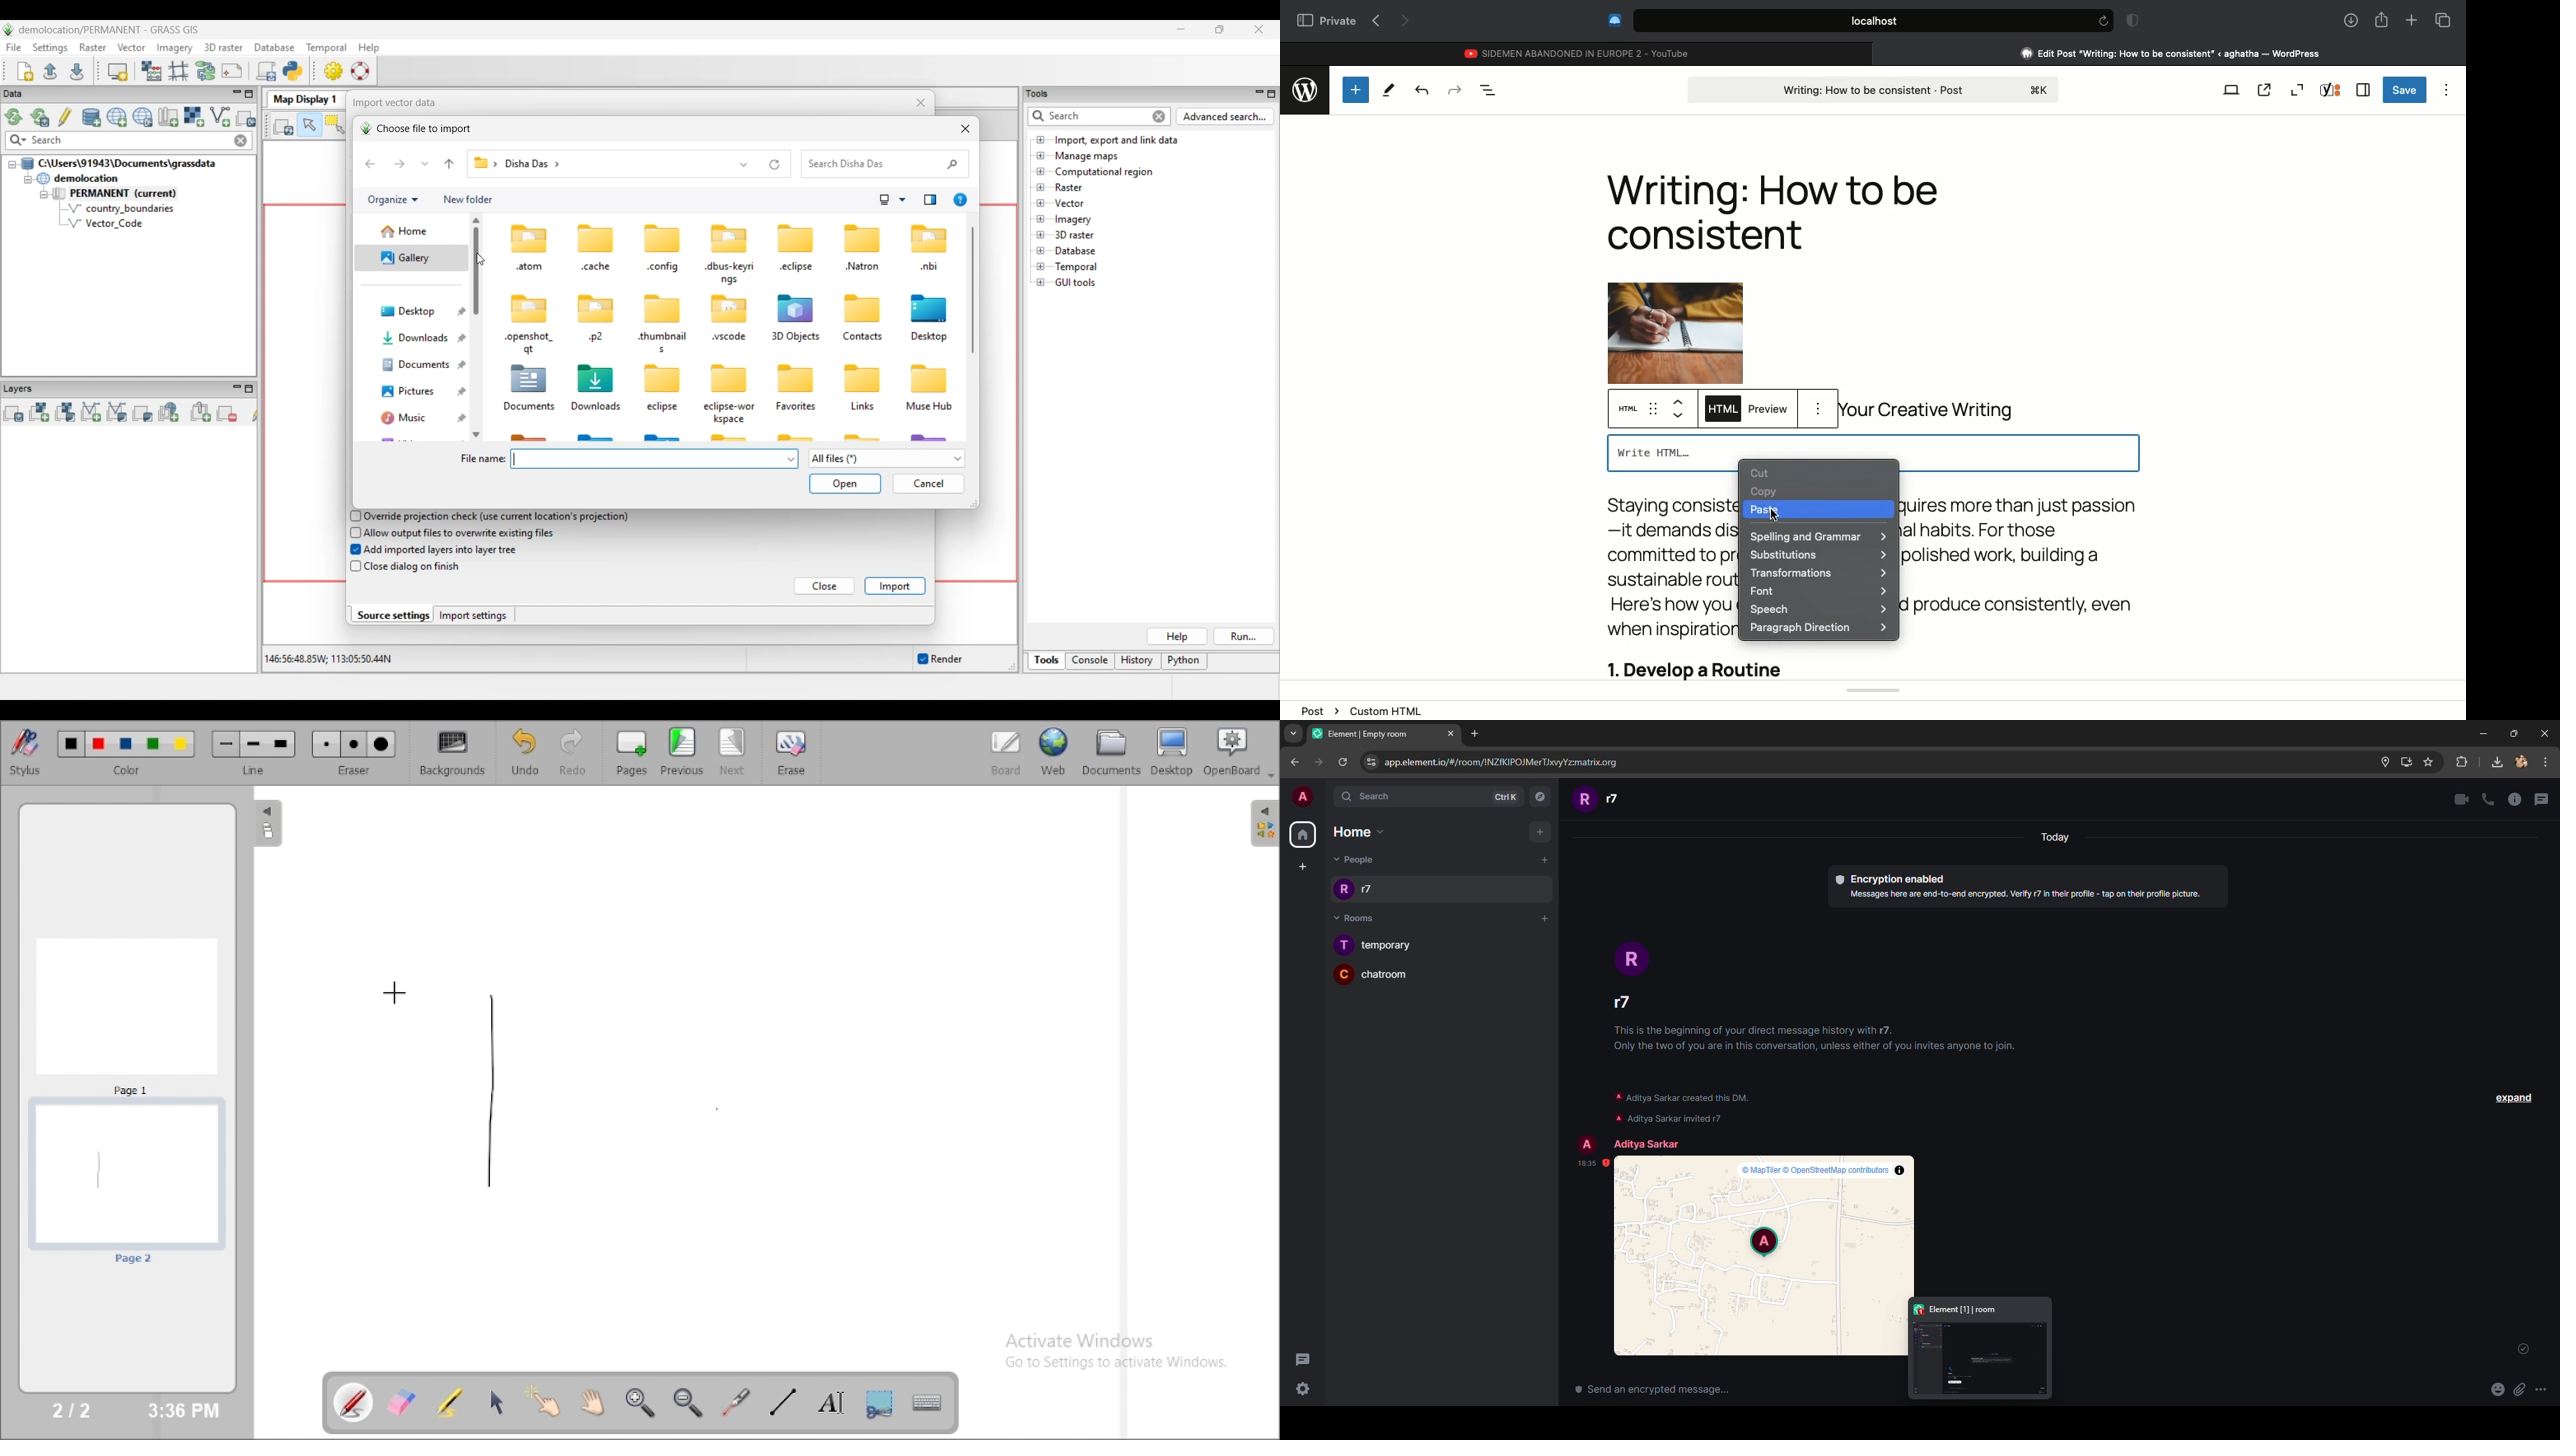 The image size is (2576, 1456). What do you see at coordinates (1881, 53) in the screenshot?
I see `close` at bounding box center [1881, 53].